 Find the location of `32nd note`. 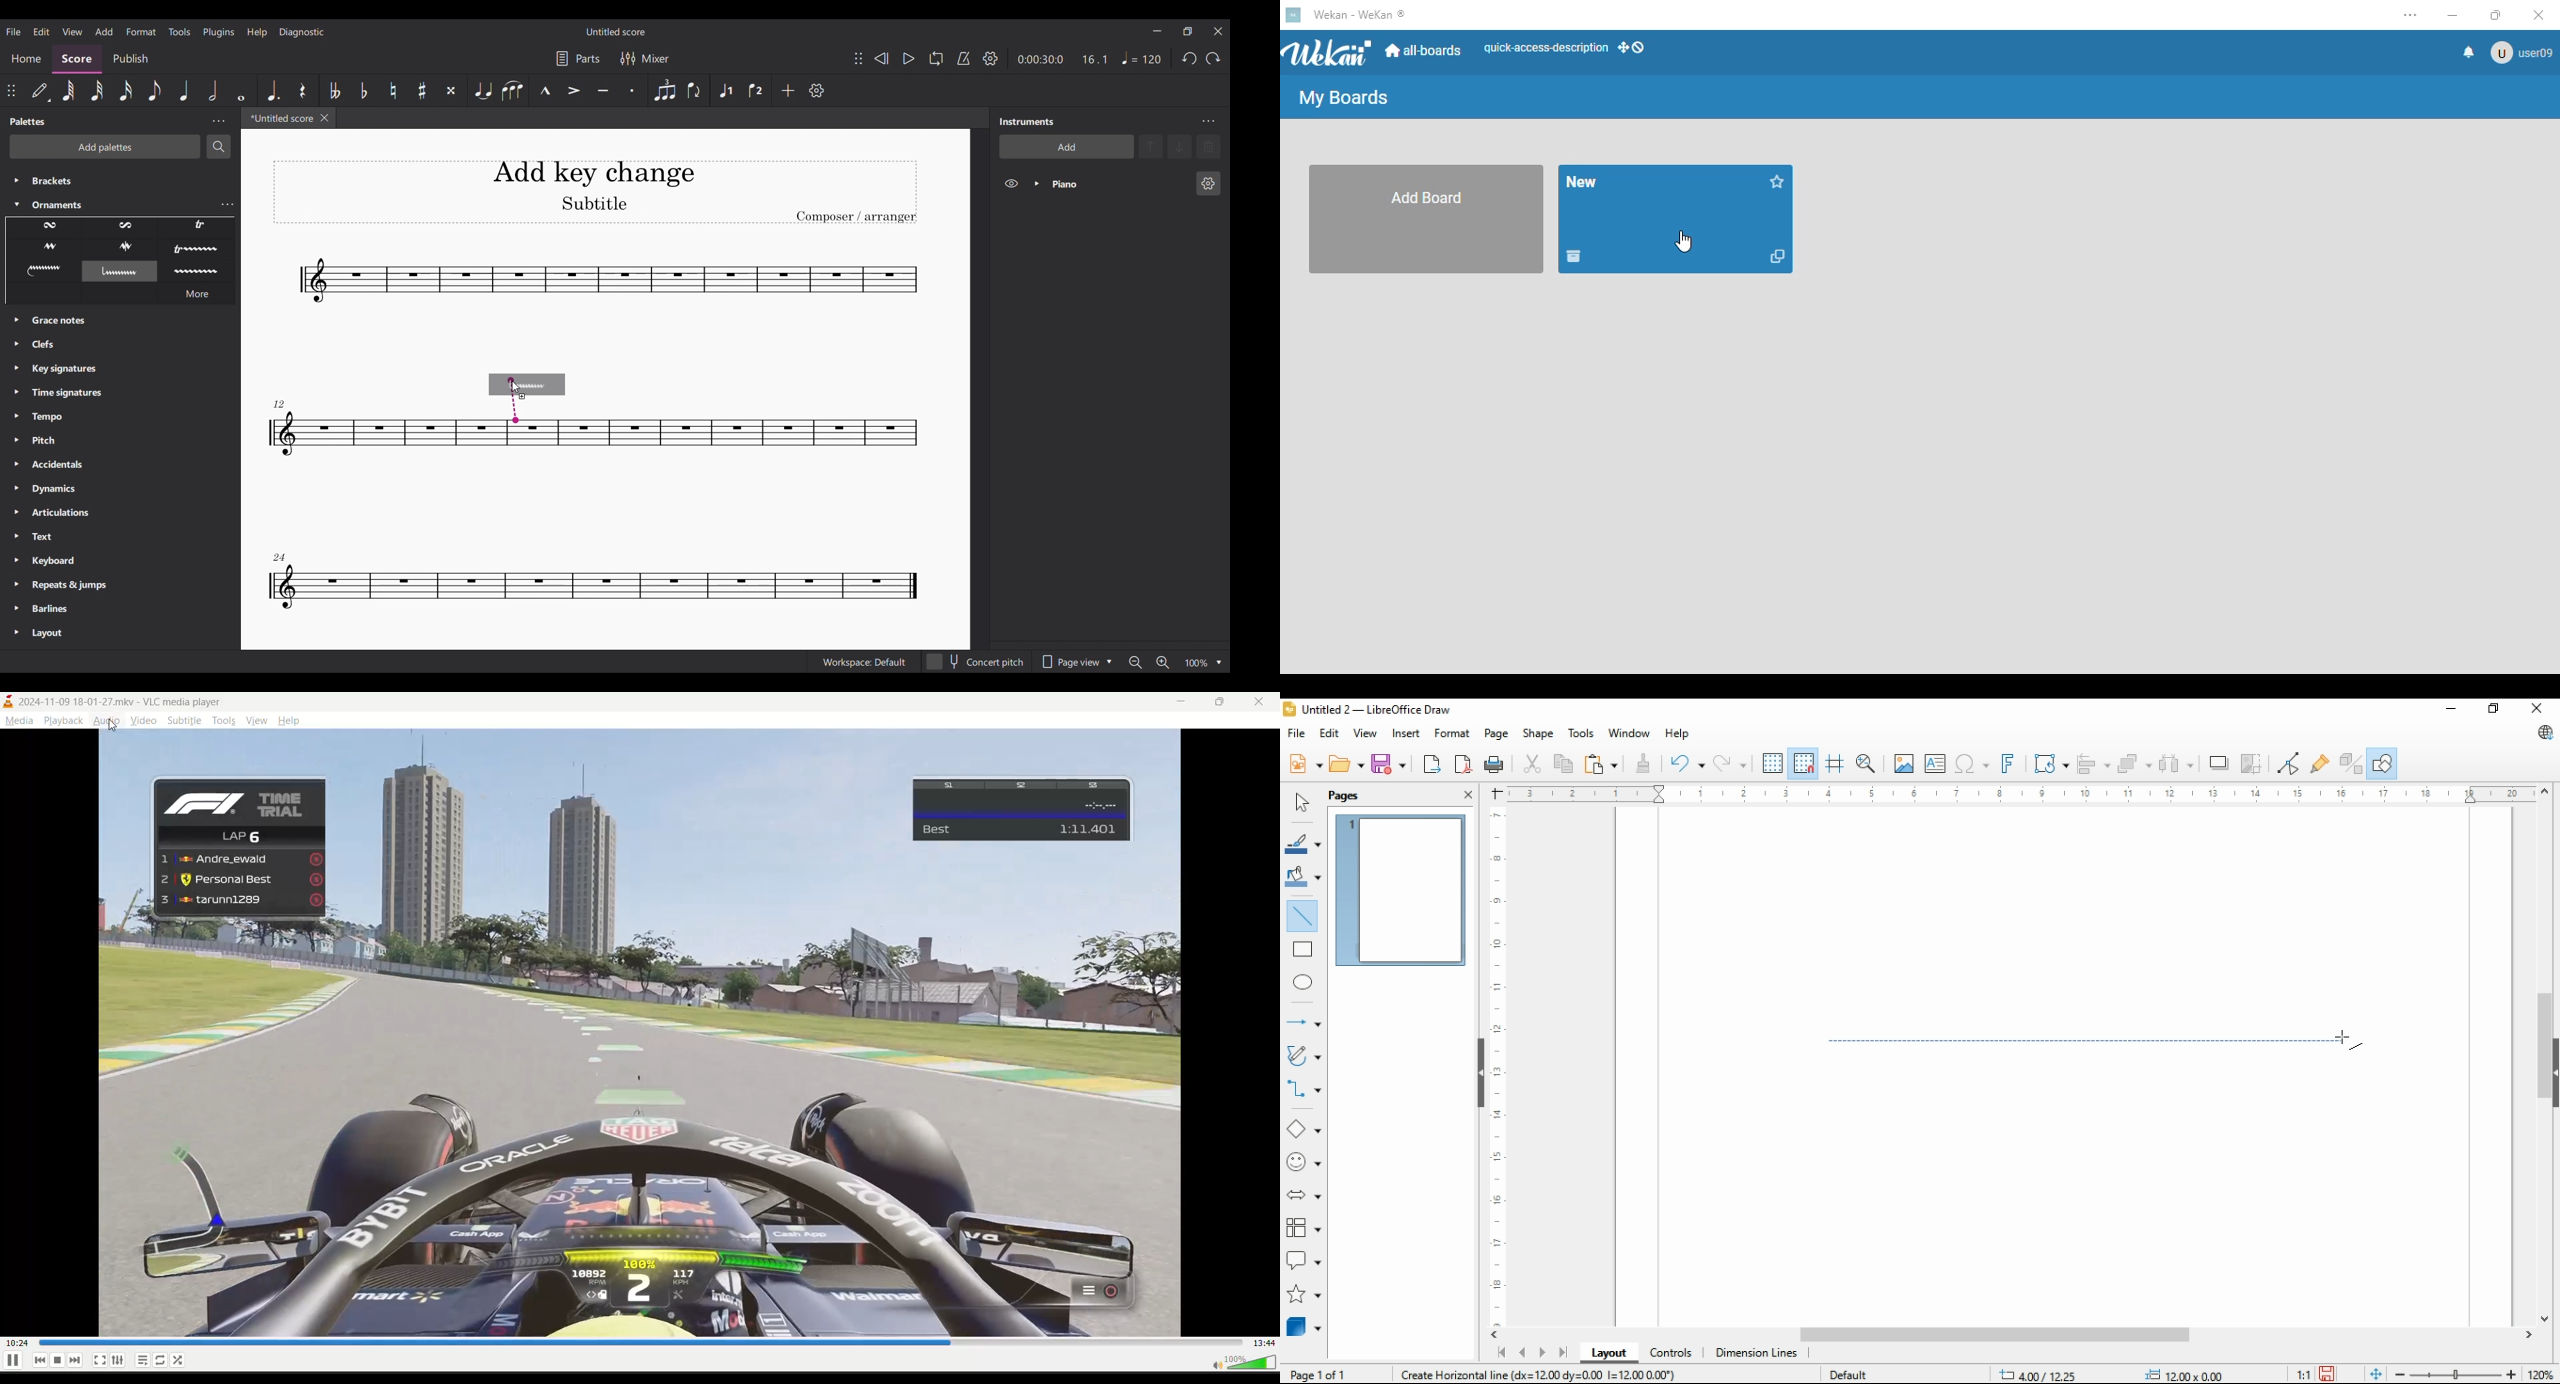

32nd note is located at coordinates (97, 90).